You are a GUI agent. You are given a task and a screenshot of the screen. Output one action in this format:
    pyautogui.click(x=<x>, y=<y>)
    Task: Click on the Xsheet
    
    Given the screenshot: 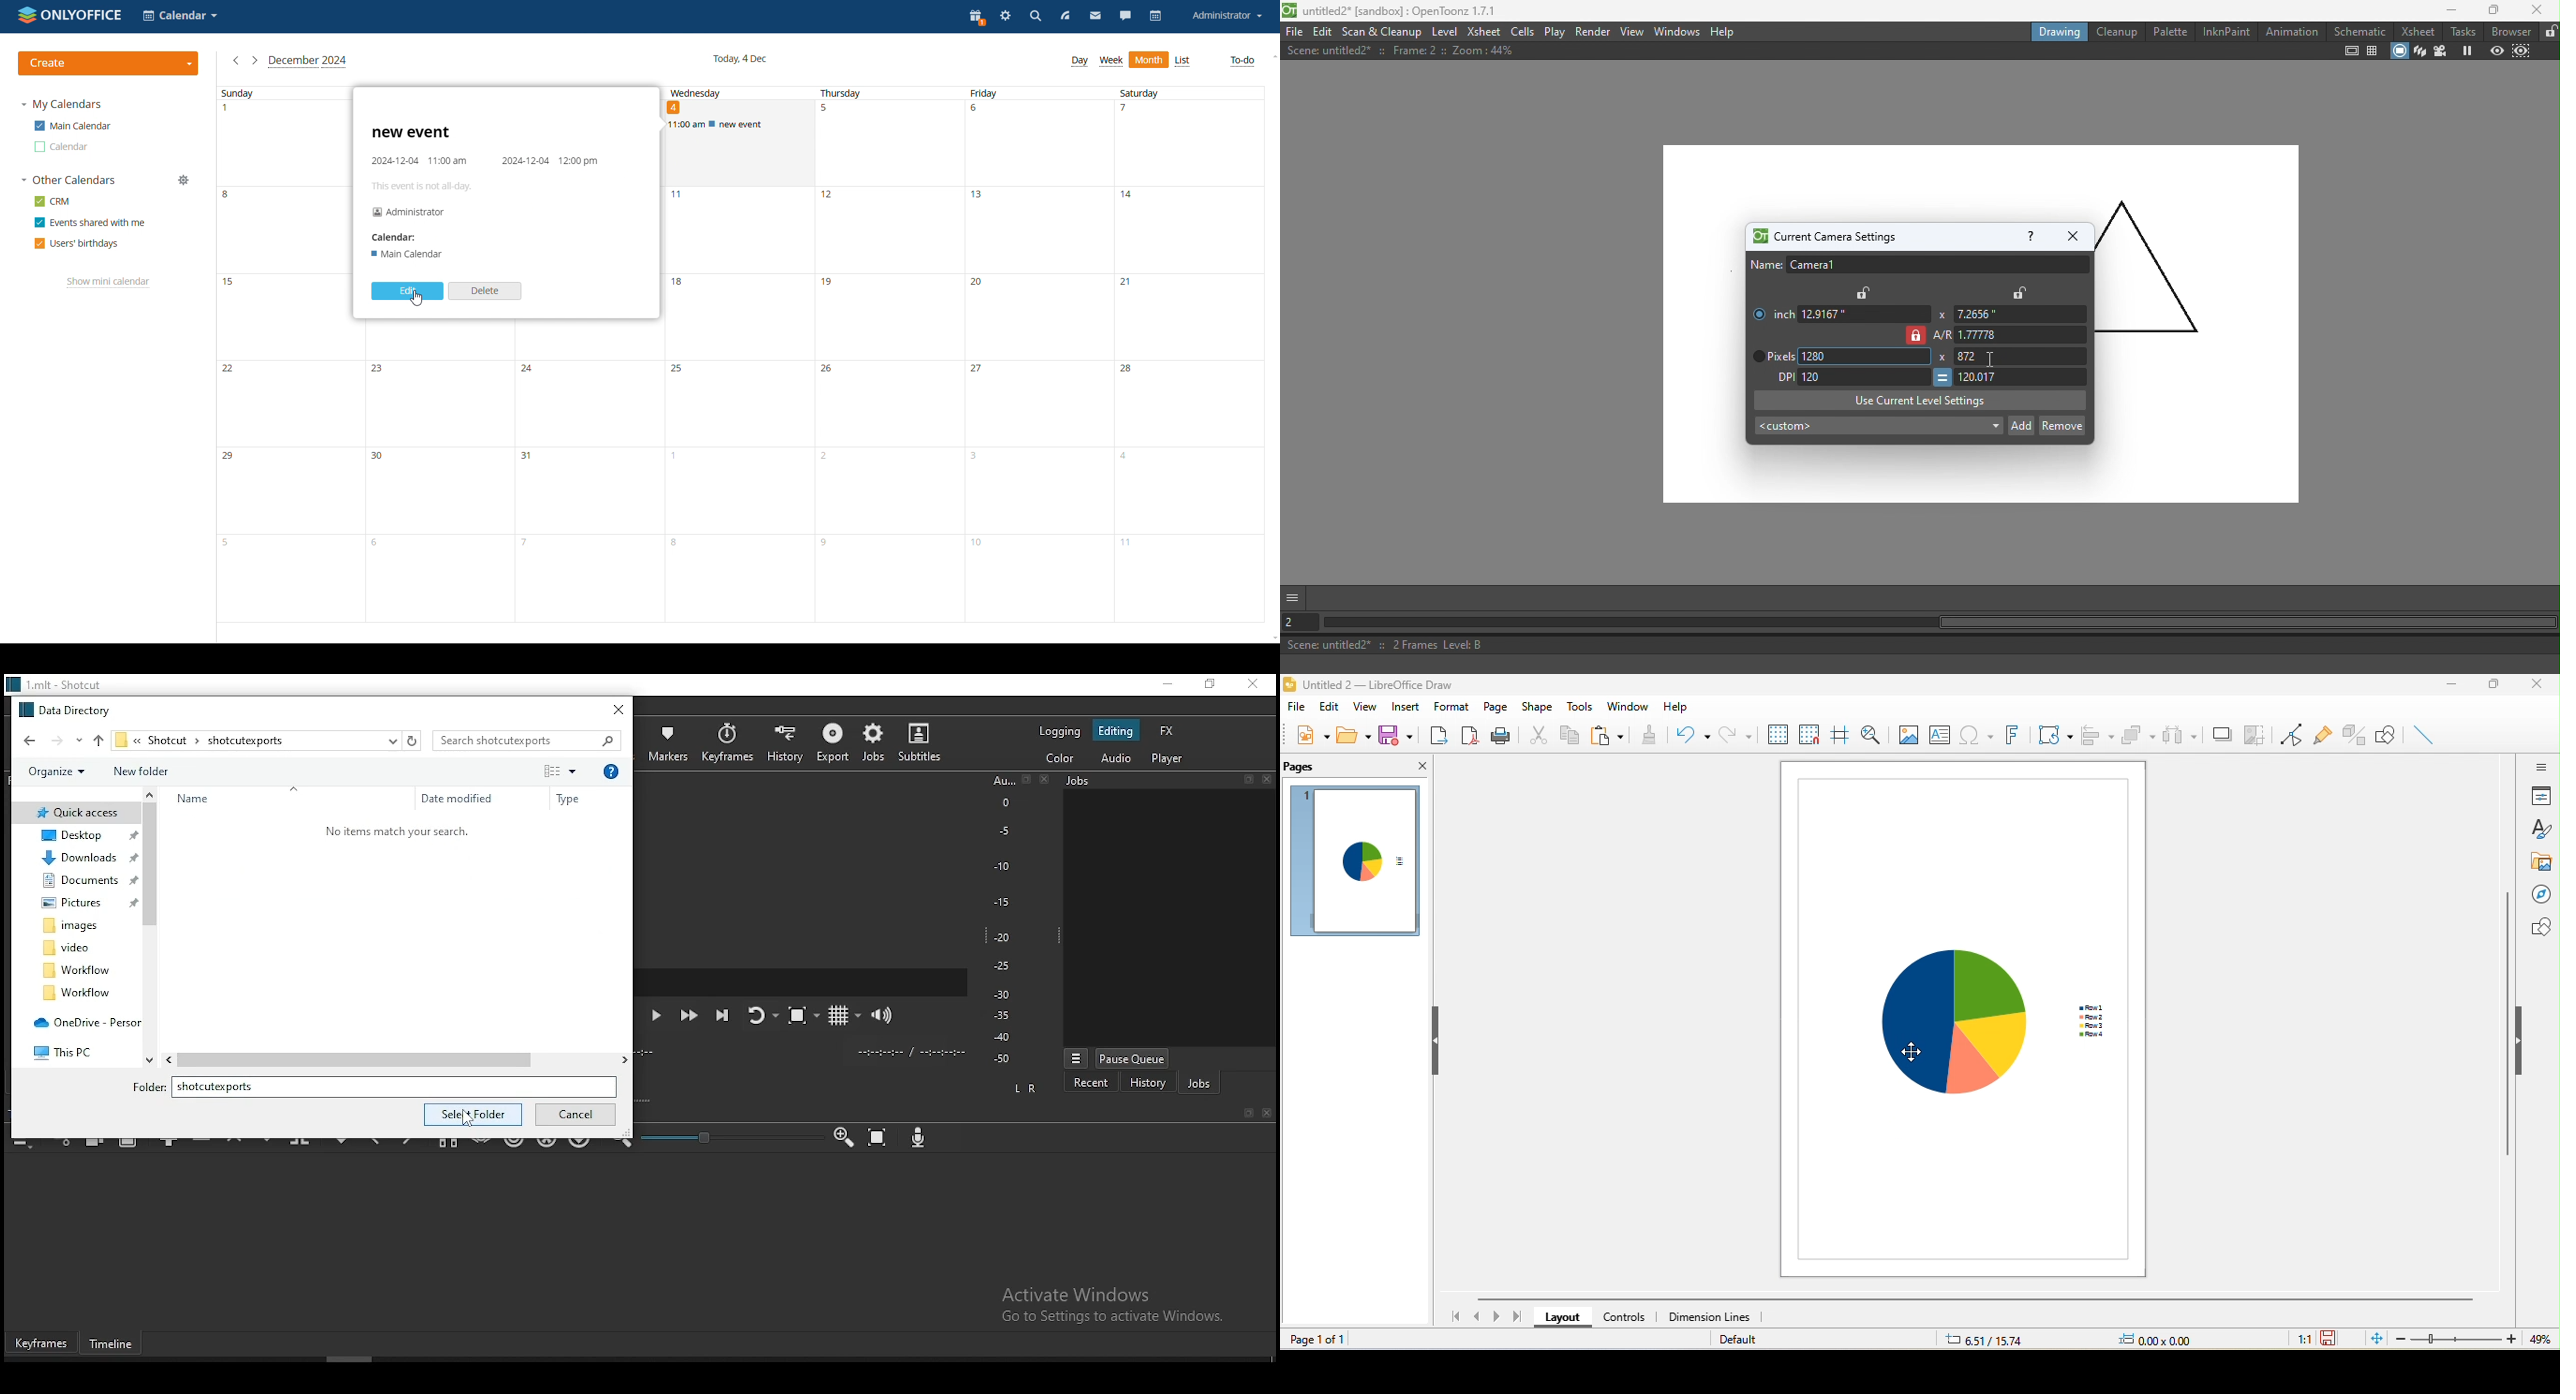 What is the action you would take?
    pyautogui.click(x=2417, y=31)
    